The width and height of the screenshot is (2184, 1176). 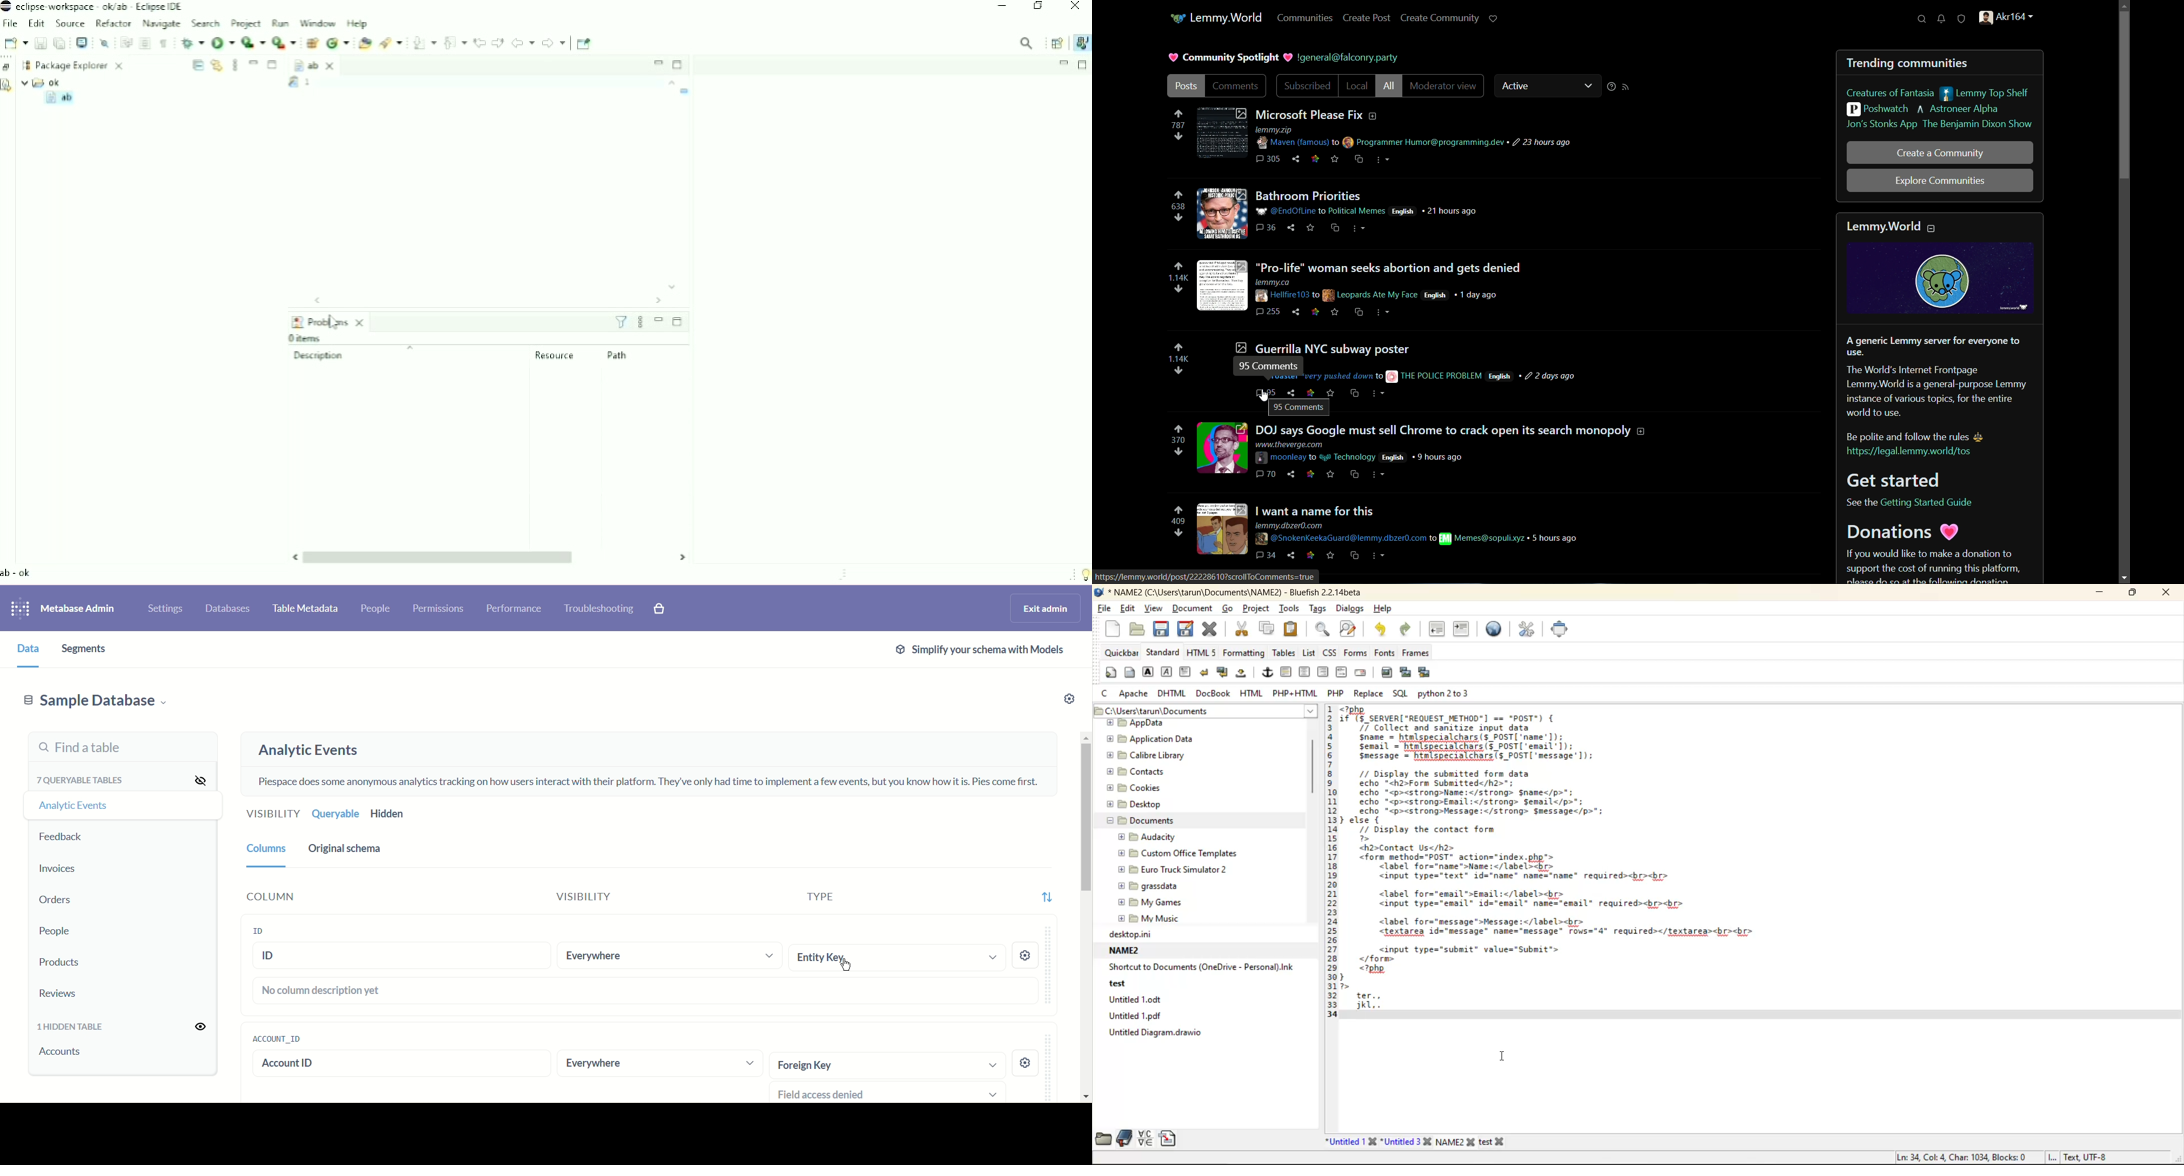 What do you see at coordinates (36, 23) in the screenshot?
I see `Edit` at bounding box center [36, 23].